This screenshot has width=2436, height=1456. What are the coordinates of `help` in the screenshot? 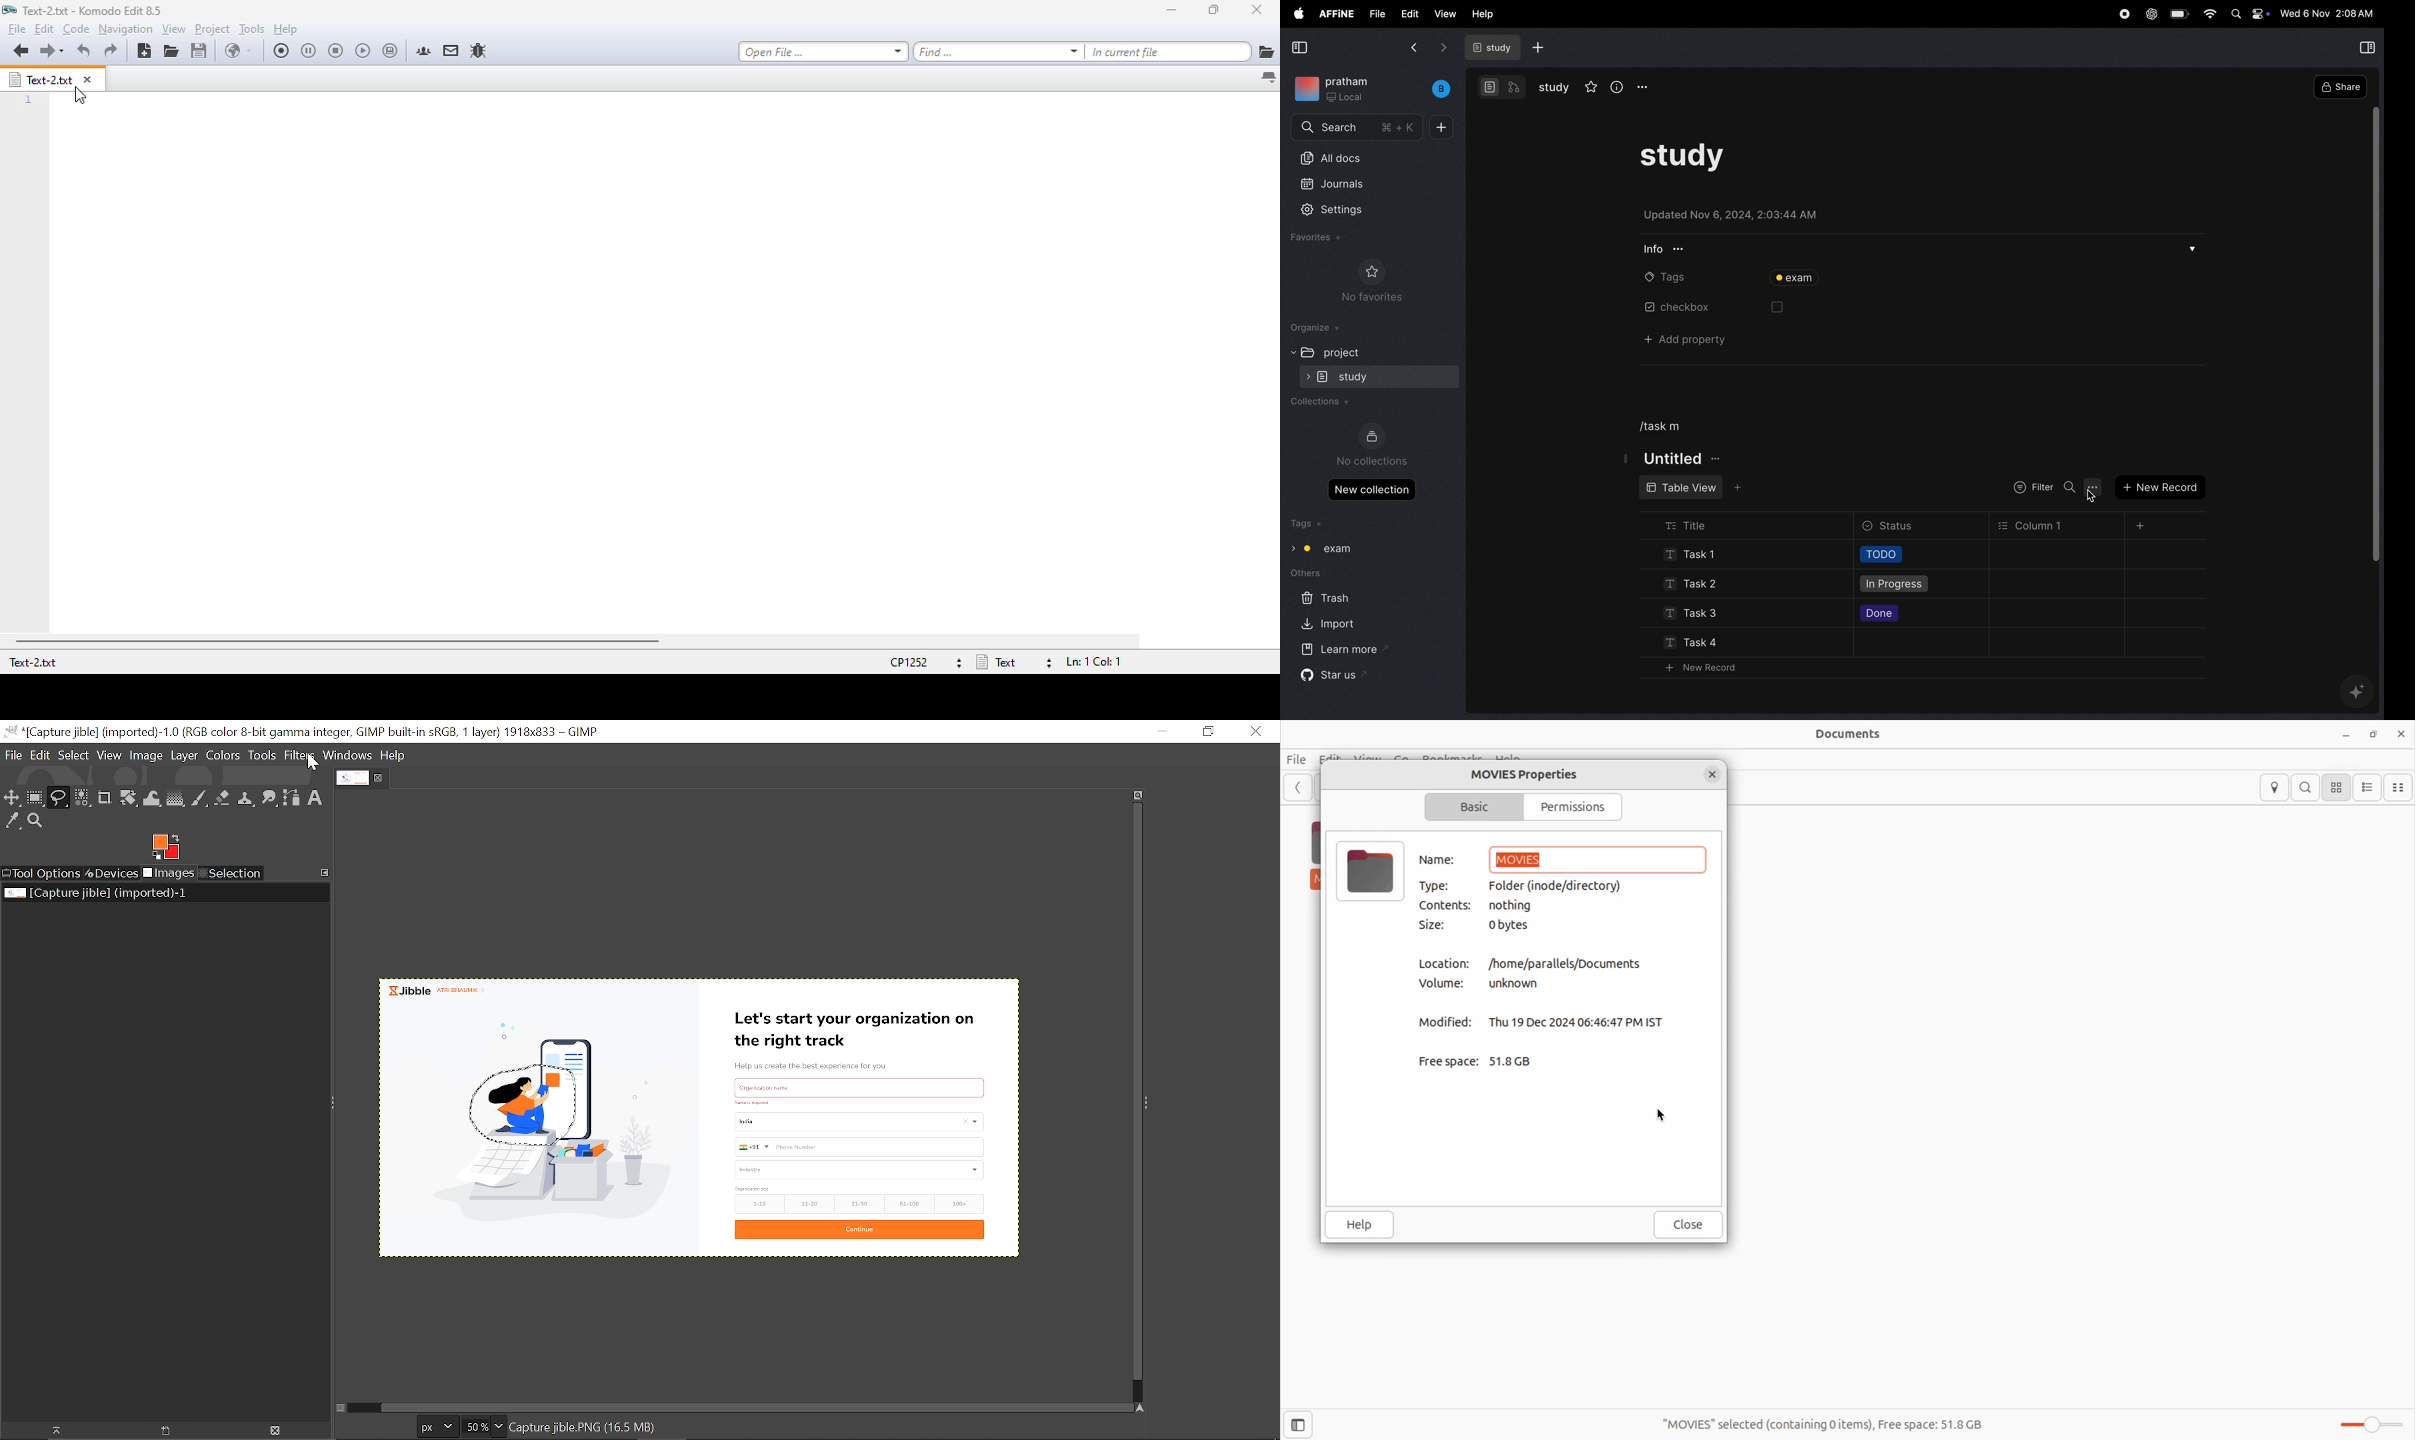 It's located at (1364, 1225).